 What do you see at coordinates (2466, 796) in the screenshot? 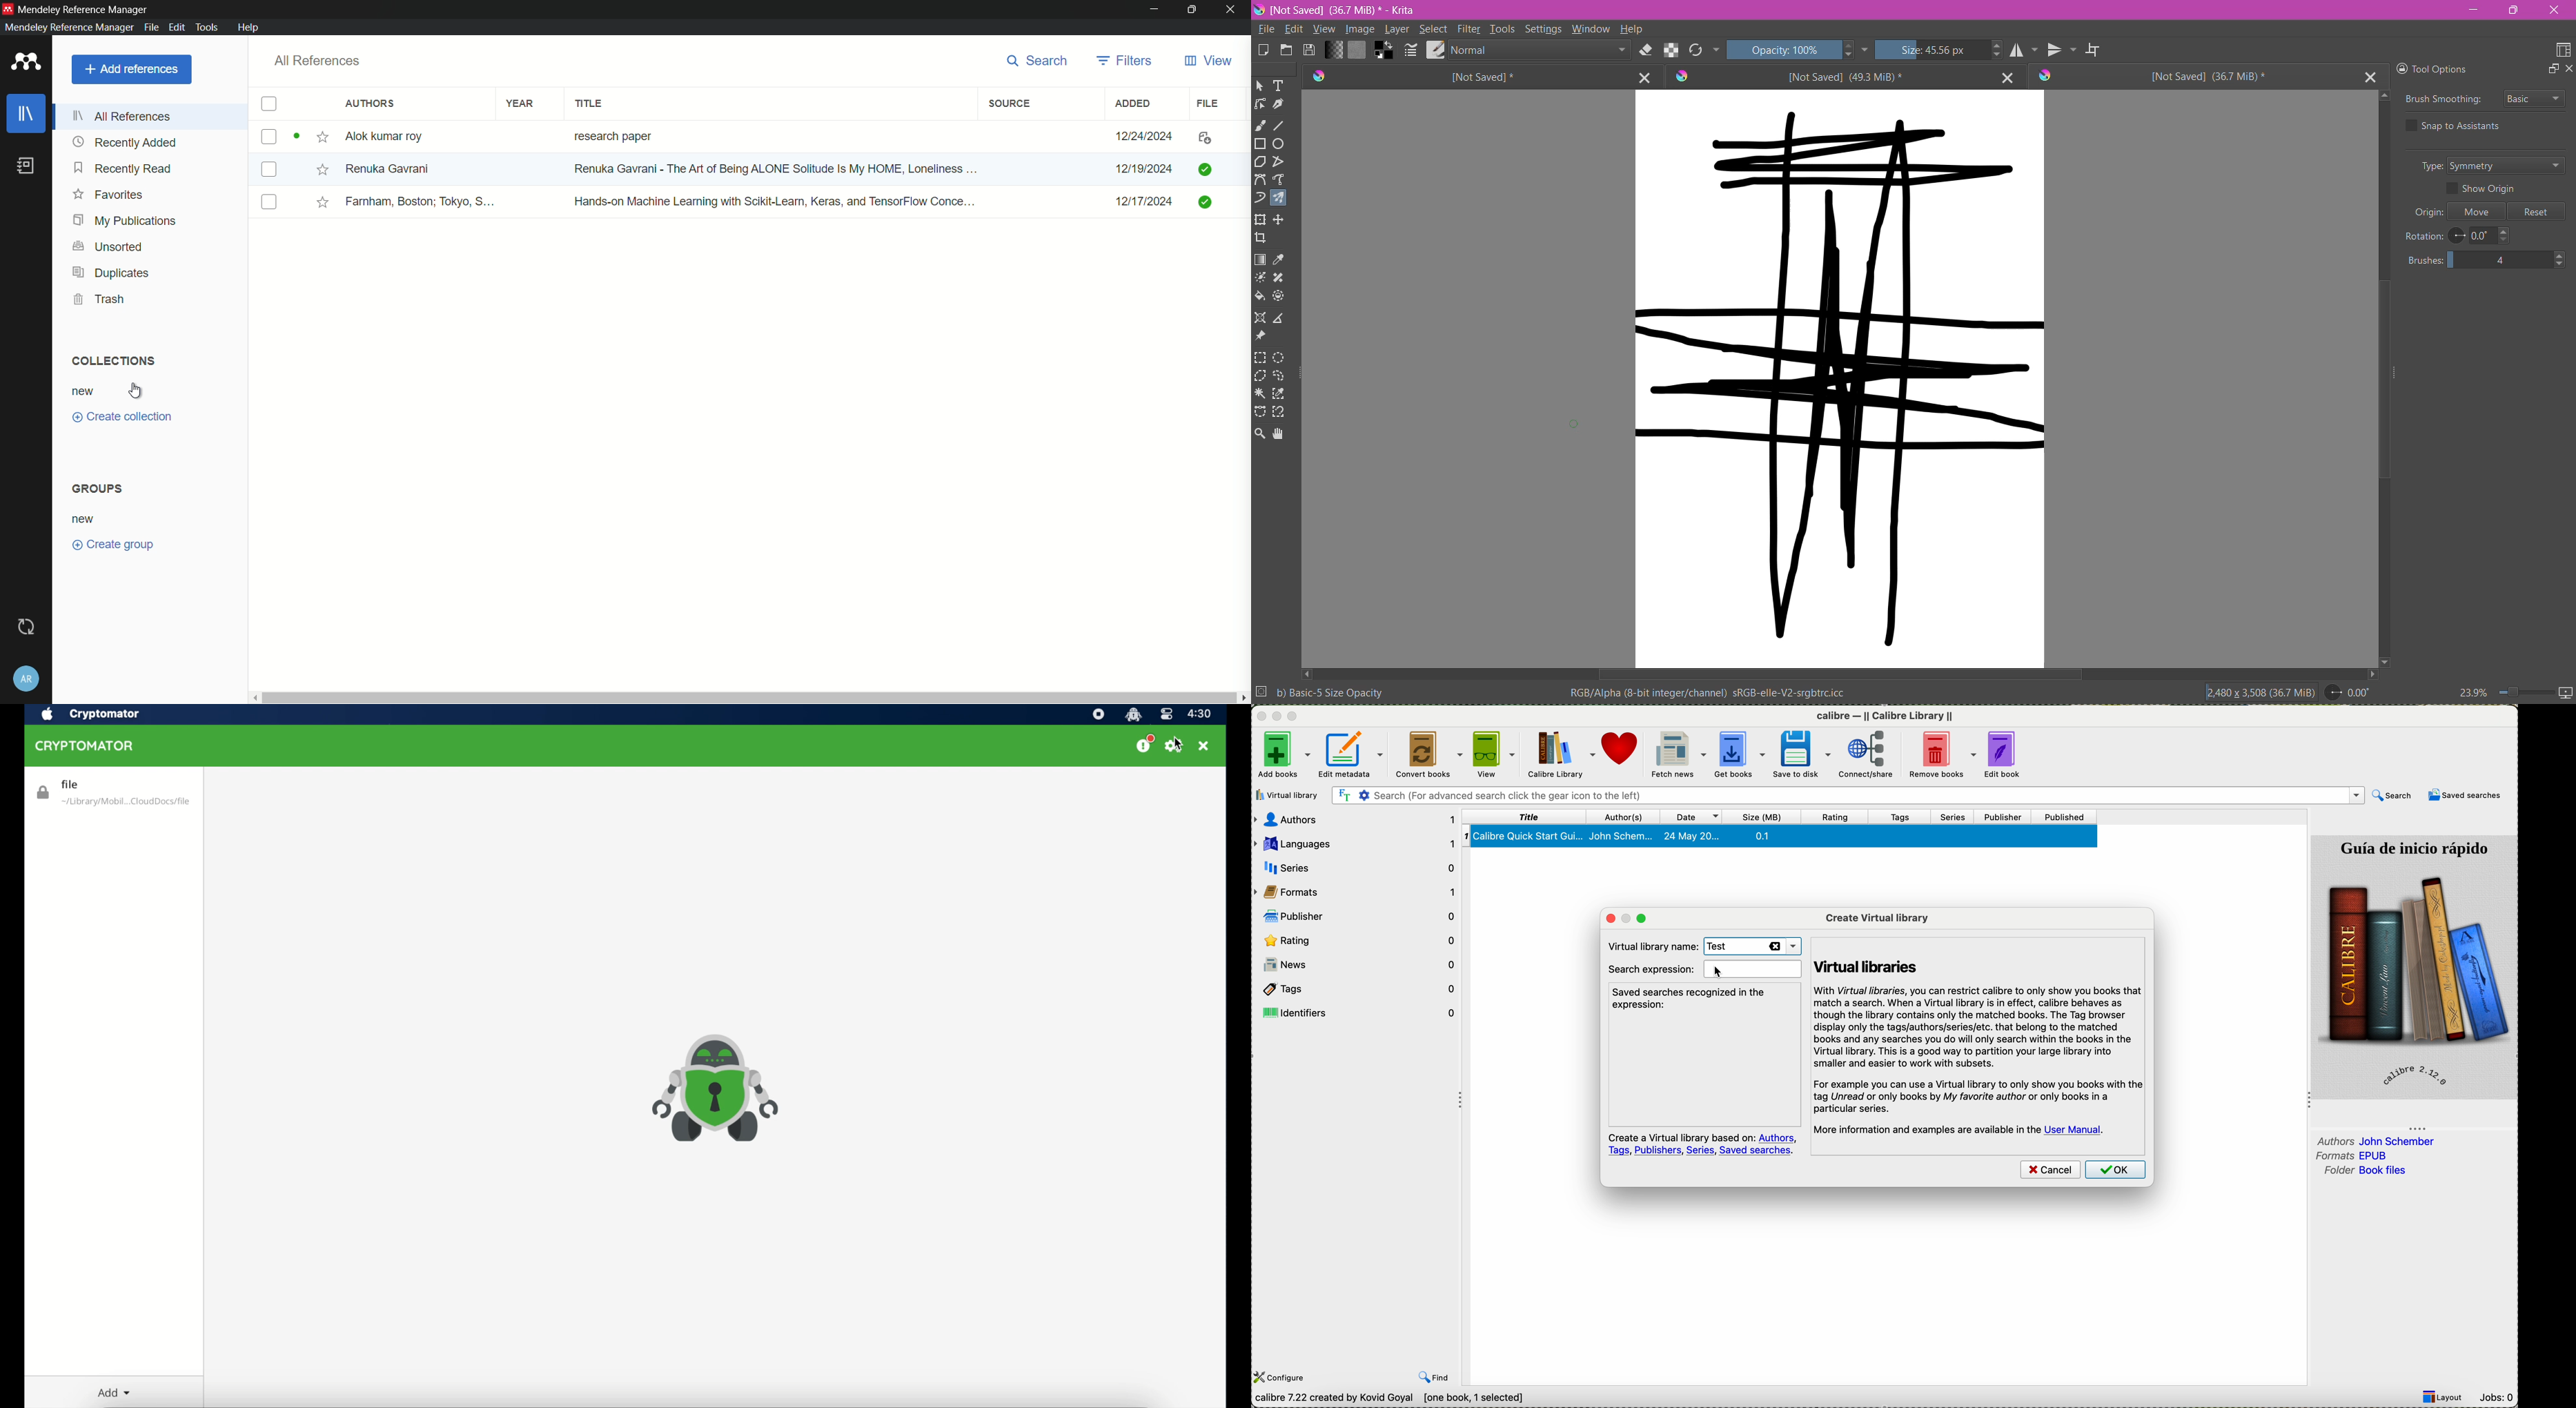
I see `saved searches` at bounding box center [2466, 796].